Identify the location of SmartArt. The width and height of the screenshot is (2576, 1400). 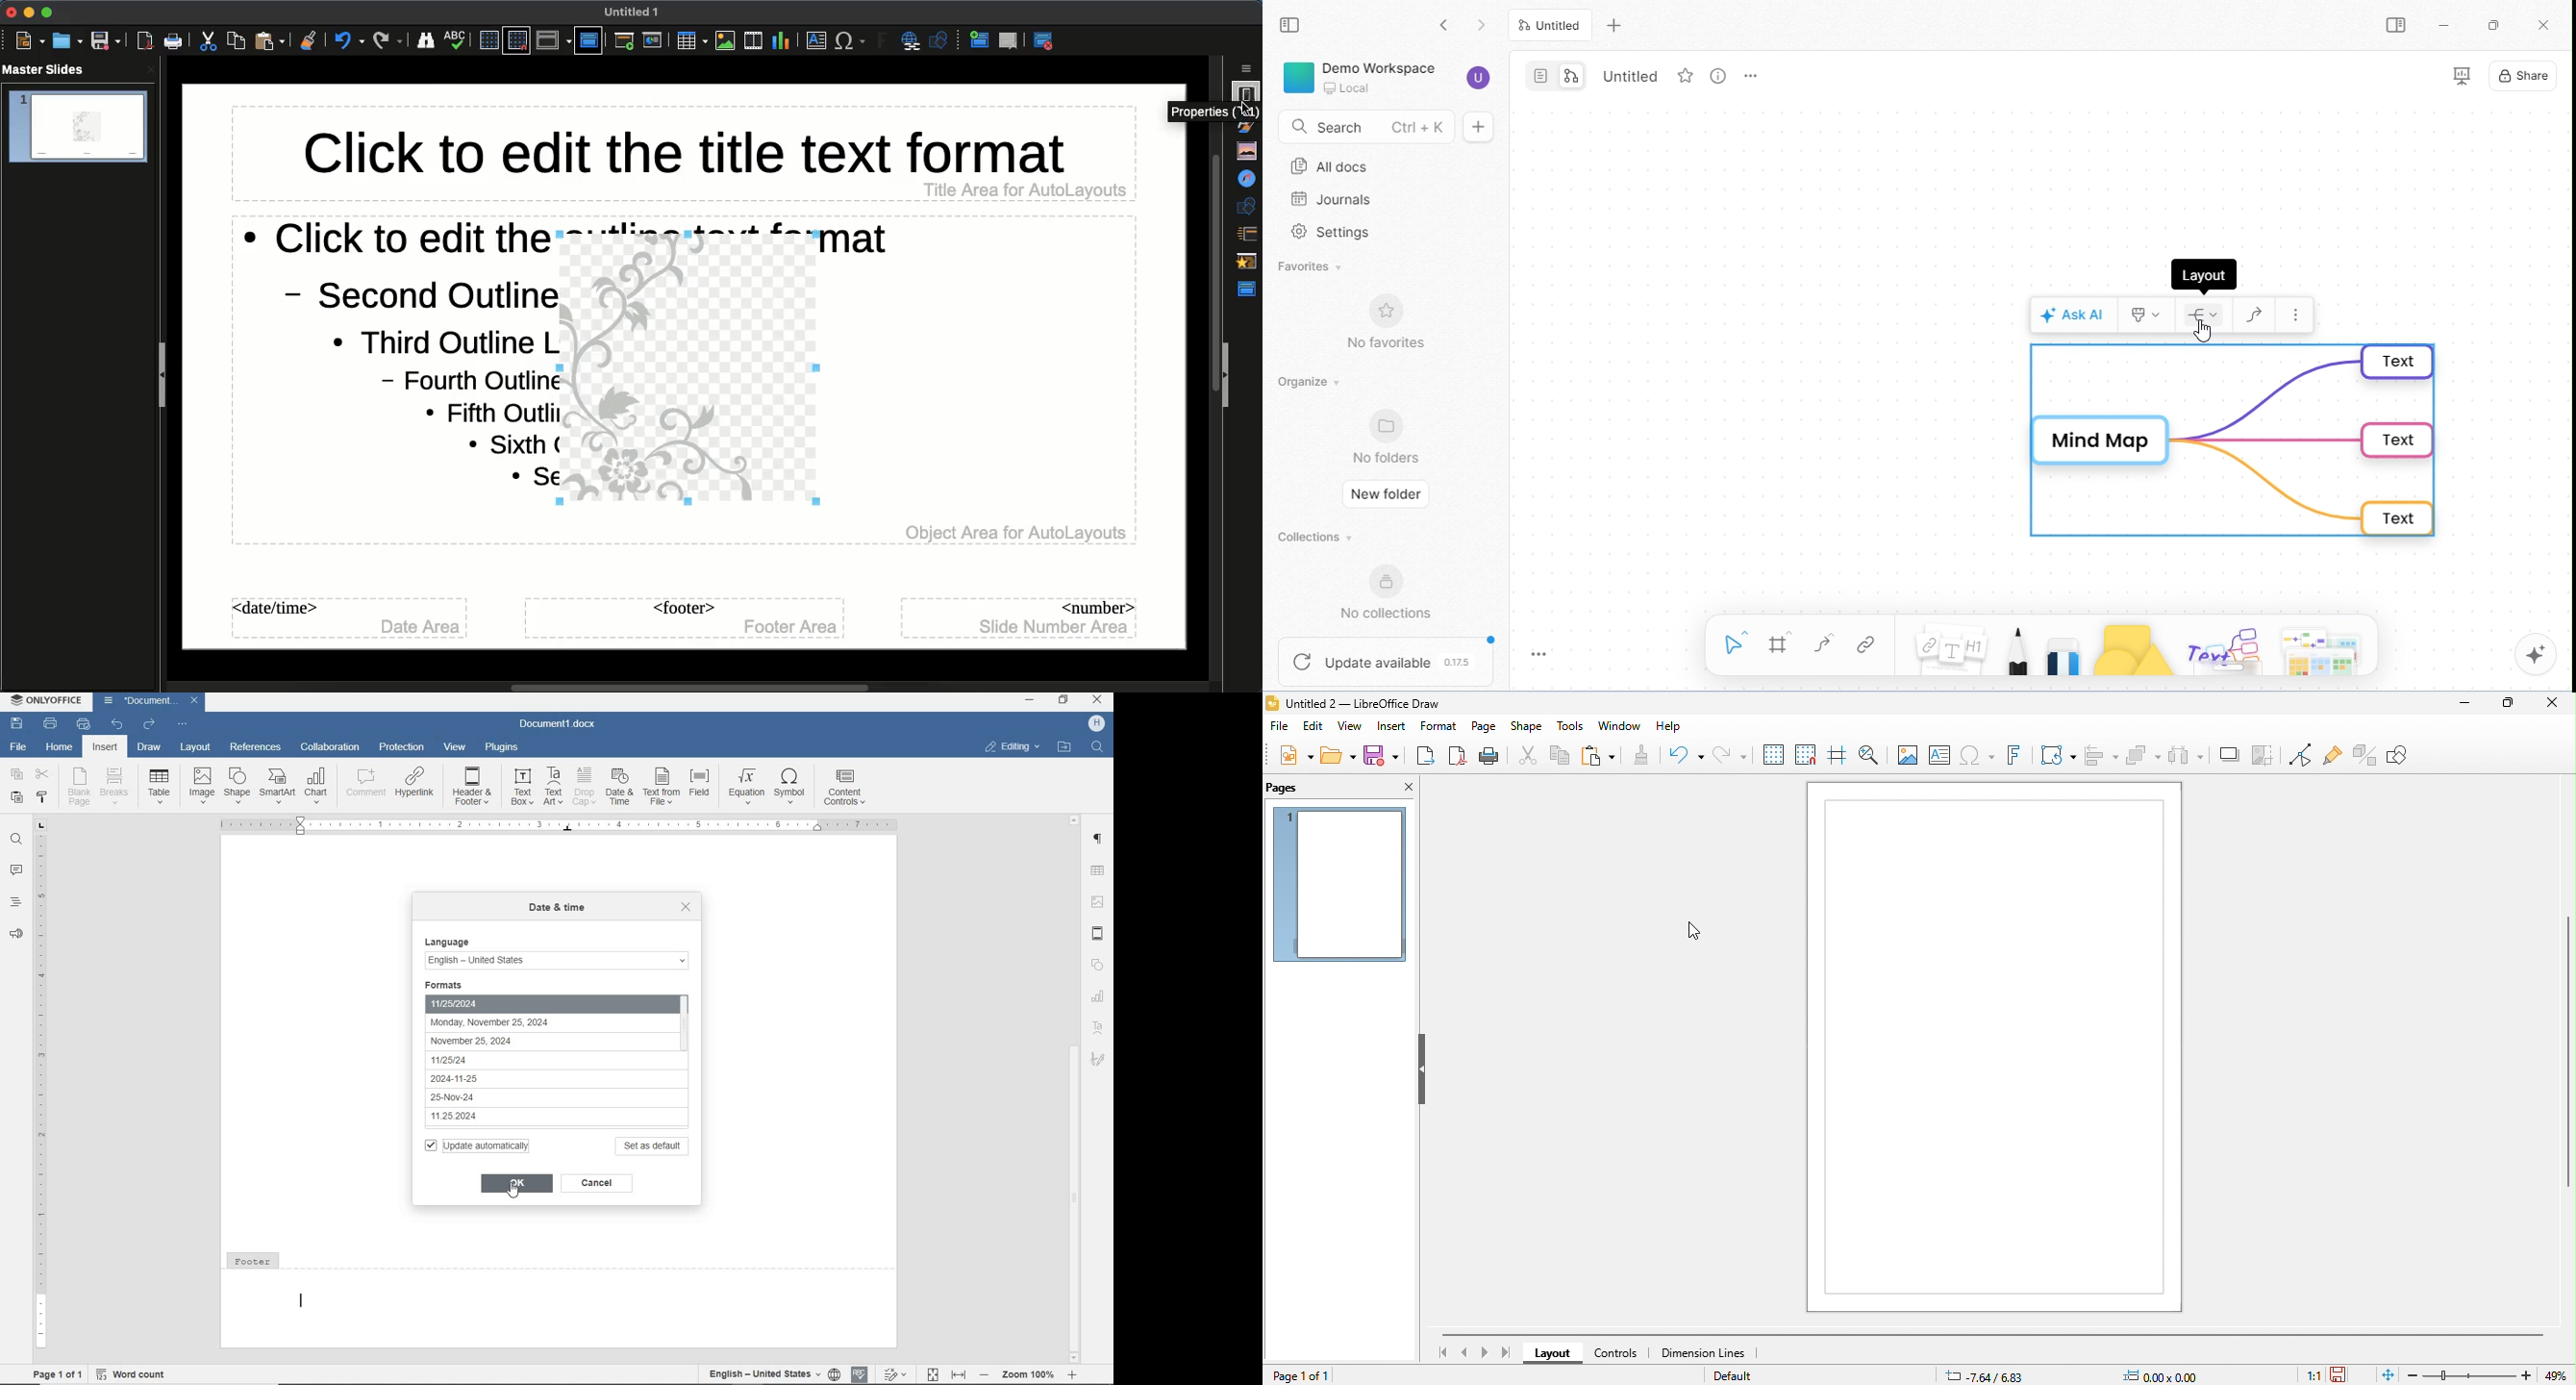
(277, 786).